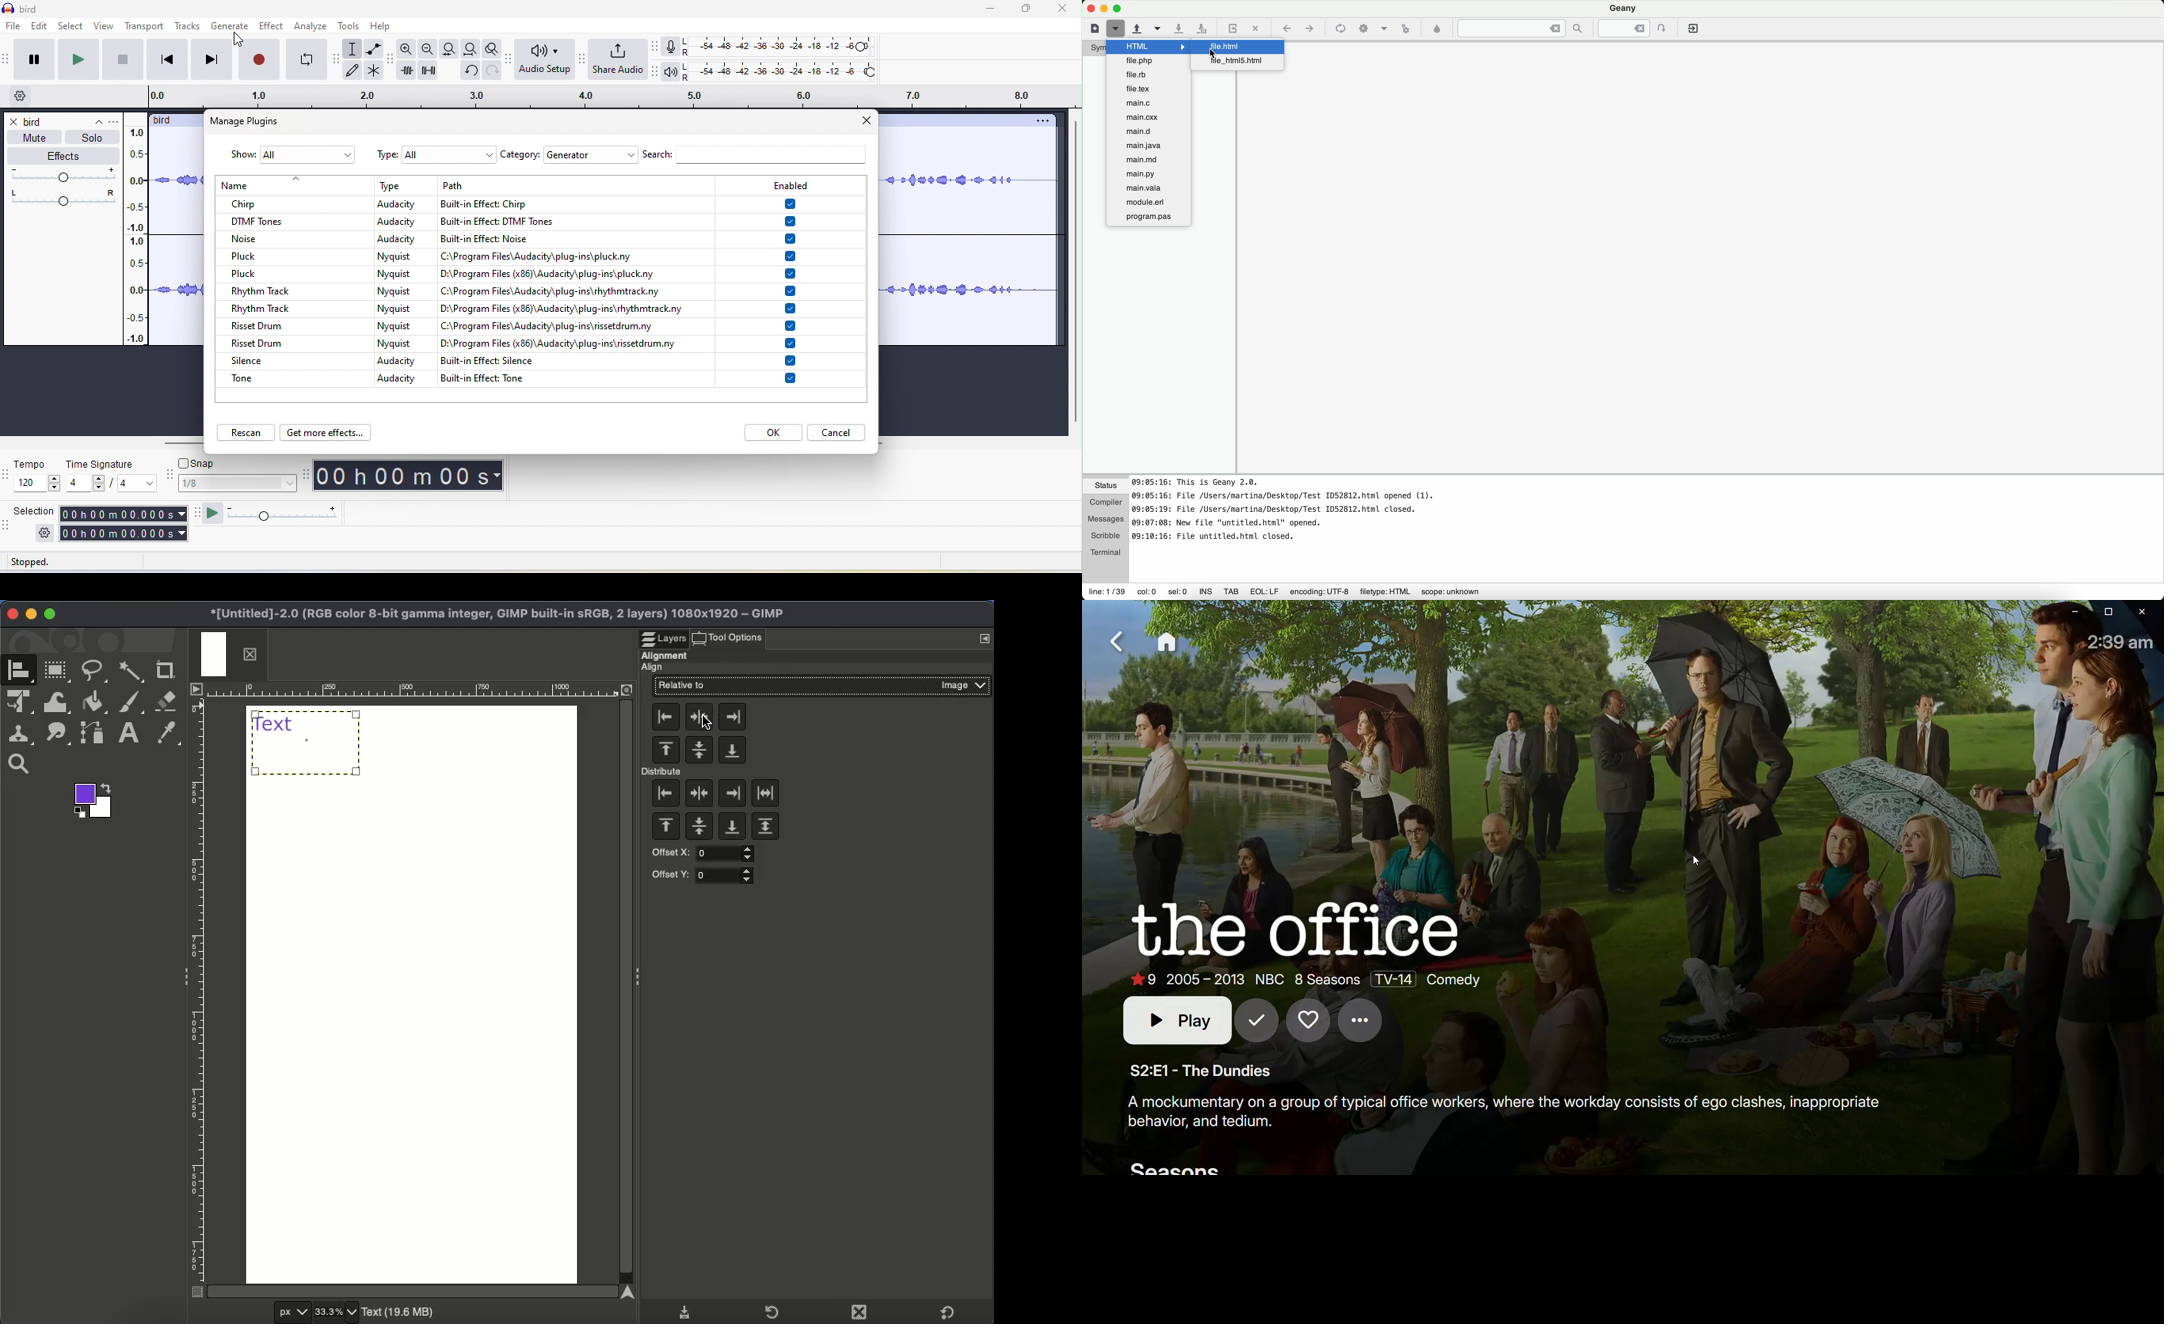 The height and width of the screenshot is (1344, 2184). I want to click on Display the options for "Manage Plugins." appear, so click(256, 122).